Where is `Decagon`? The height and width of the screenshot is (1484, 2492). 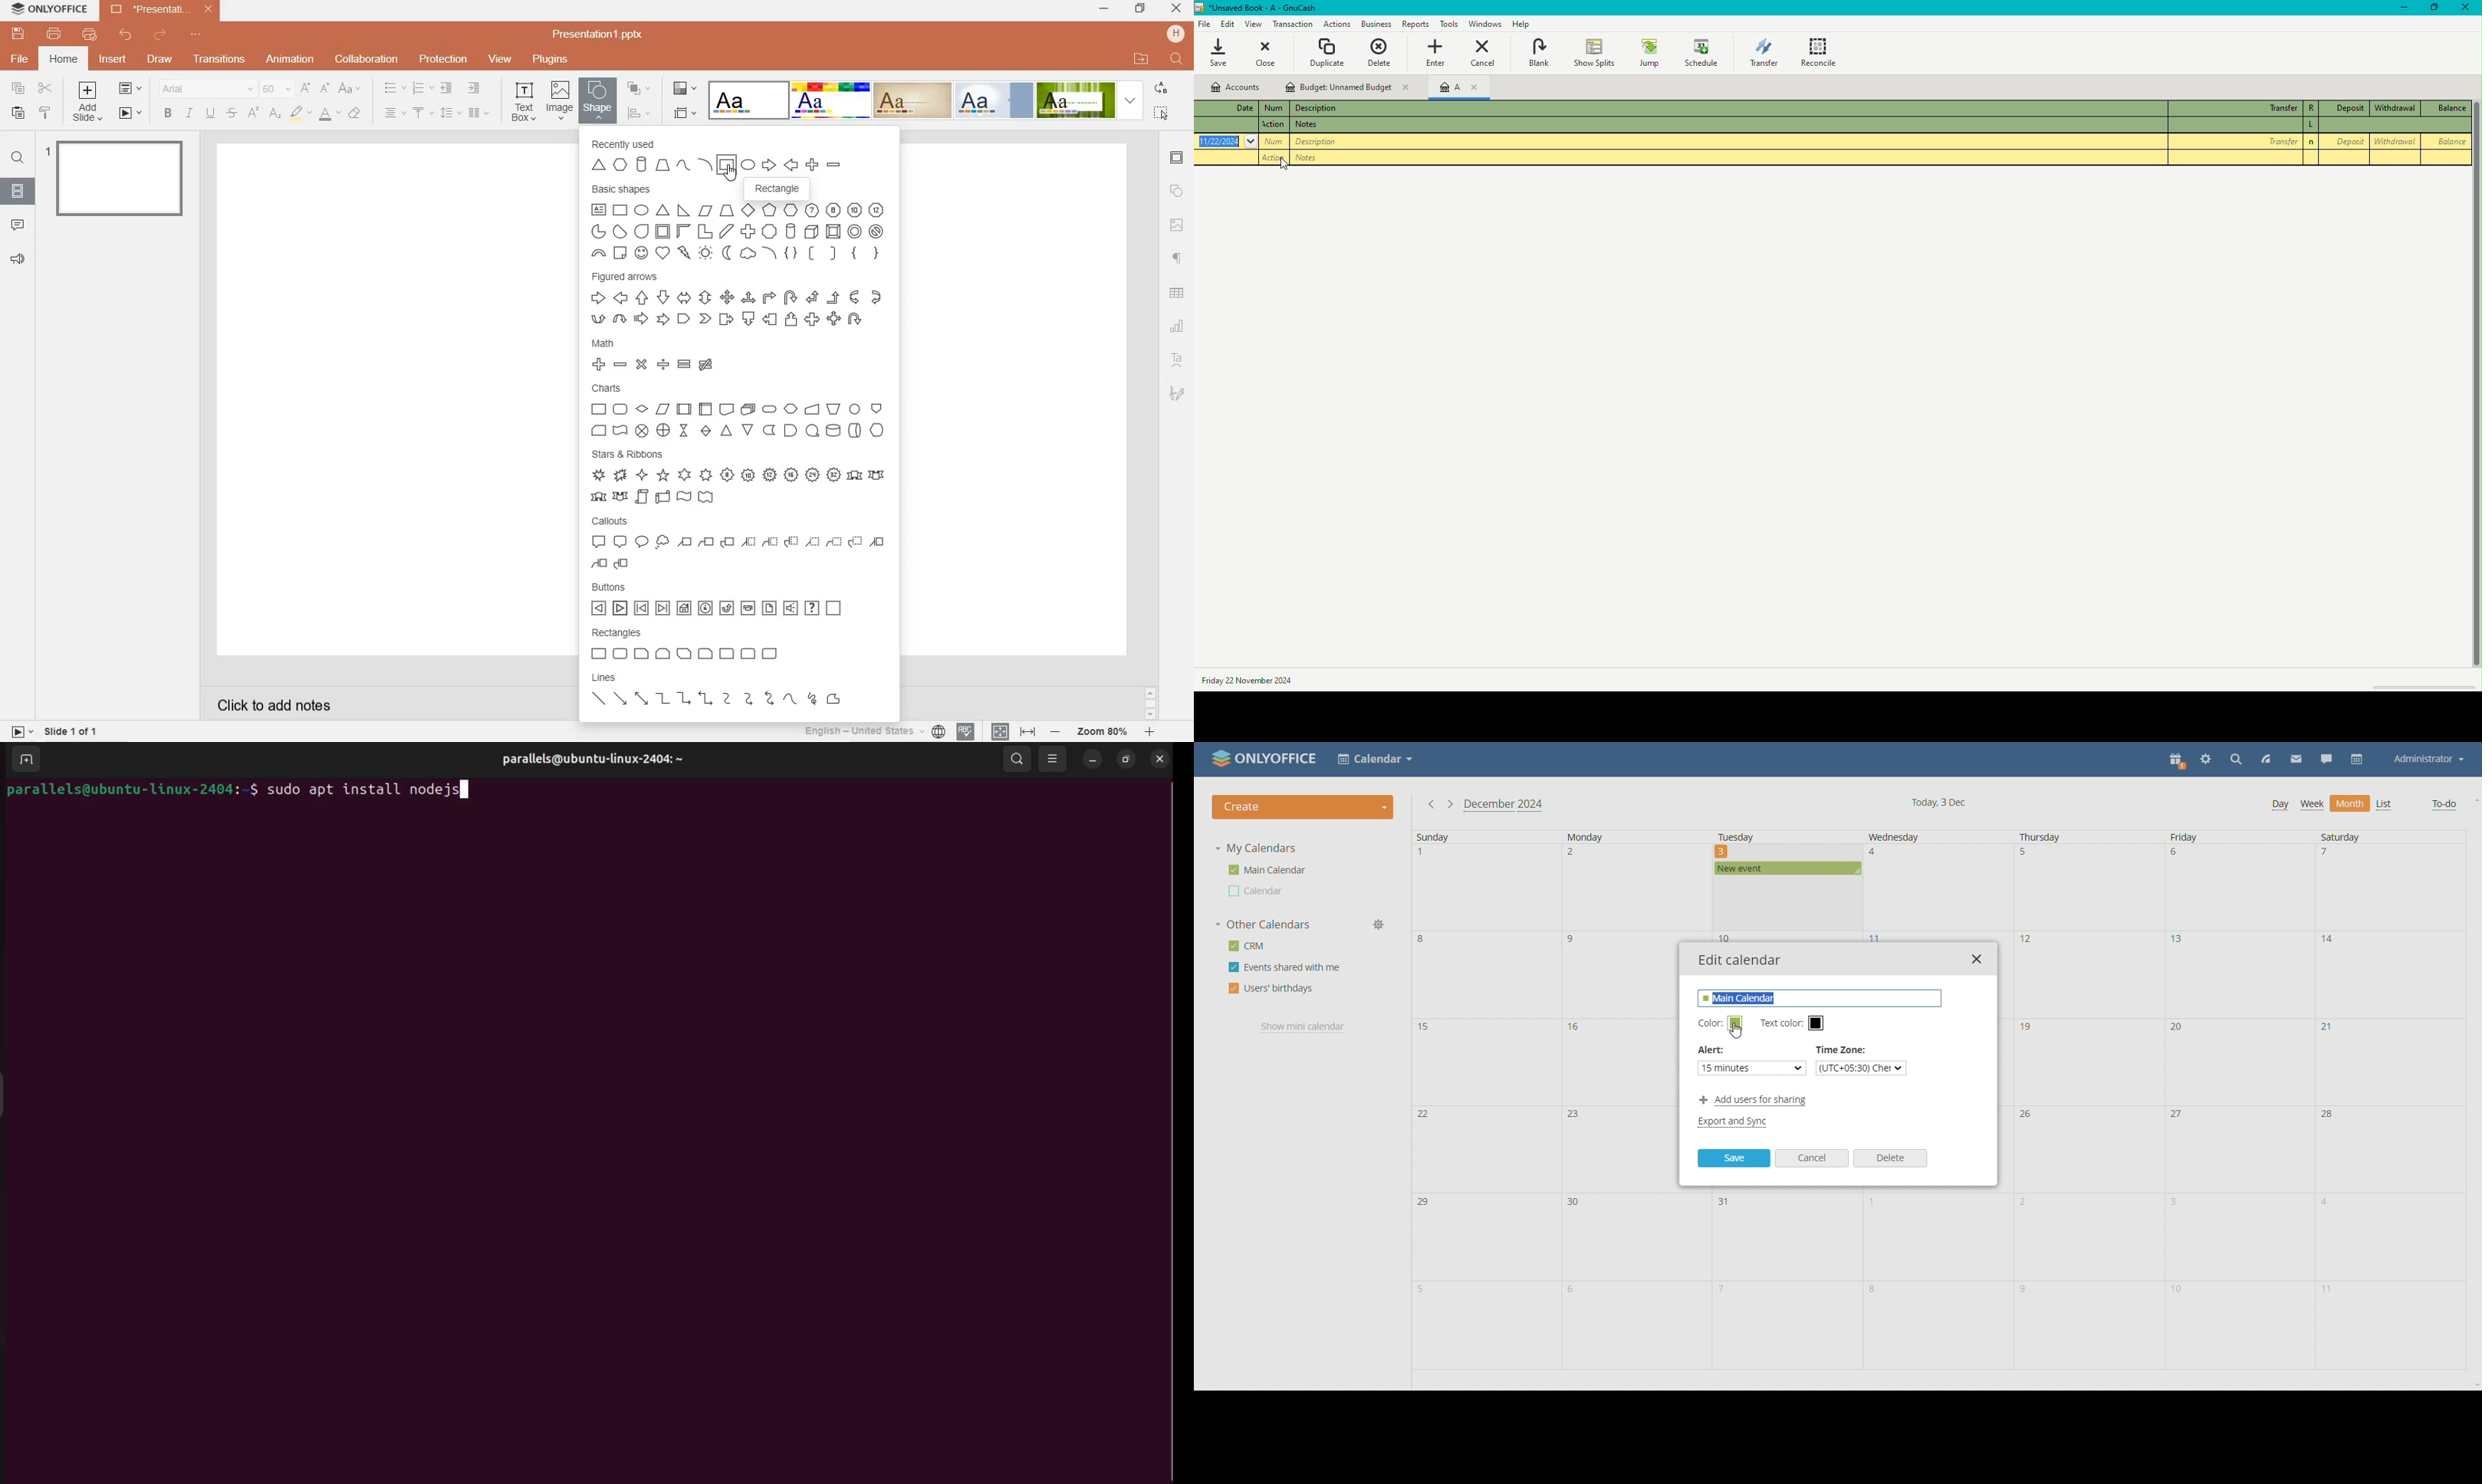 Decagon is located at coordinates (855, 211).